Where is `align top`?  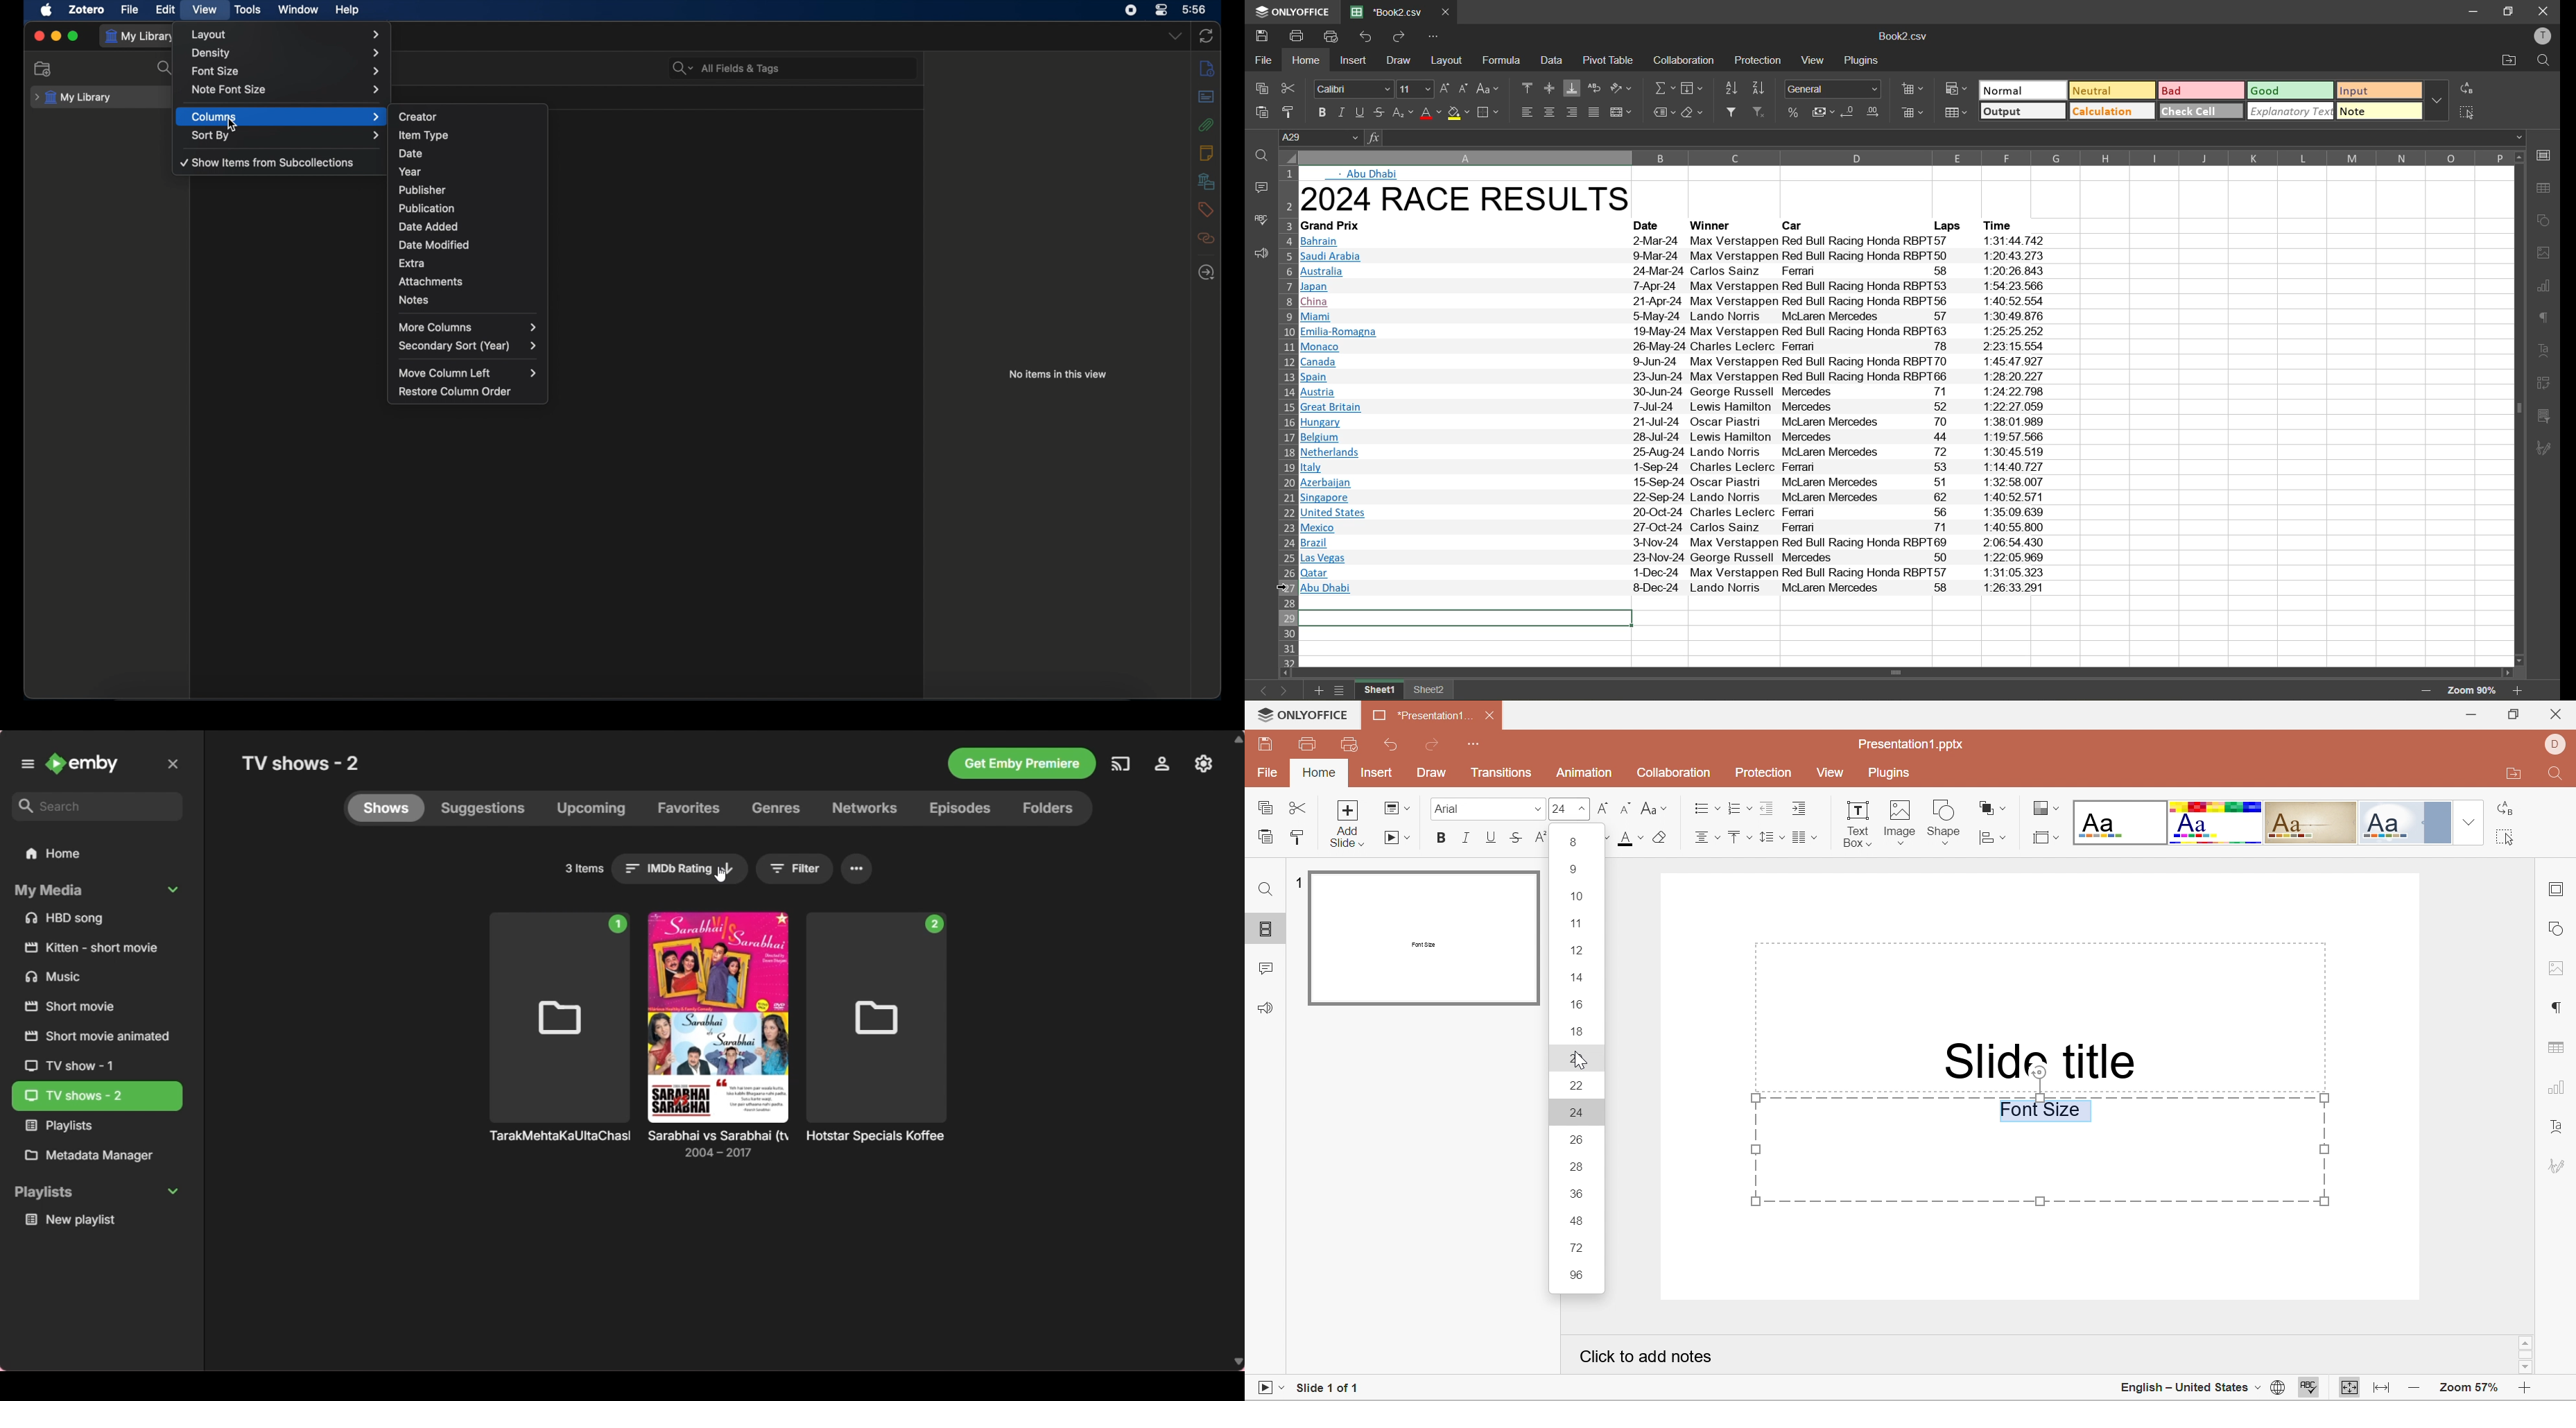 align top is located at coordinates (1528, 90).